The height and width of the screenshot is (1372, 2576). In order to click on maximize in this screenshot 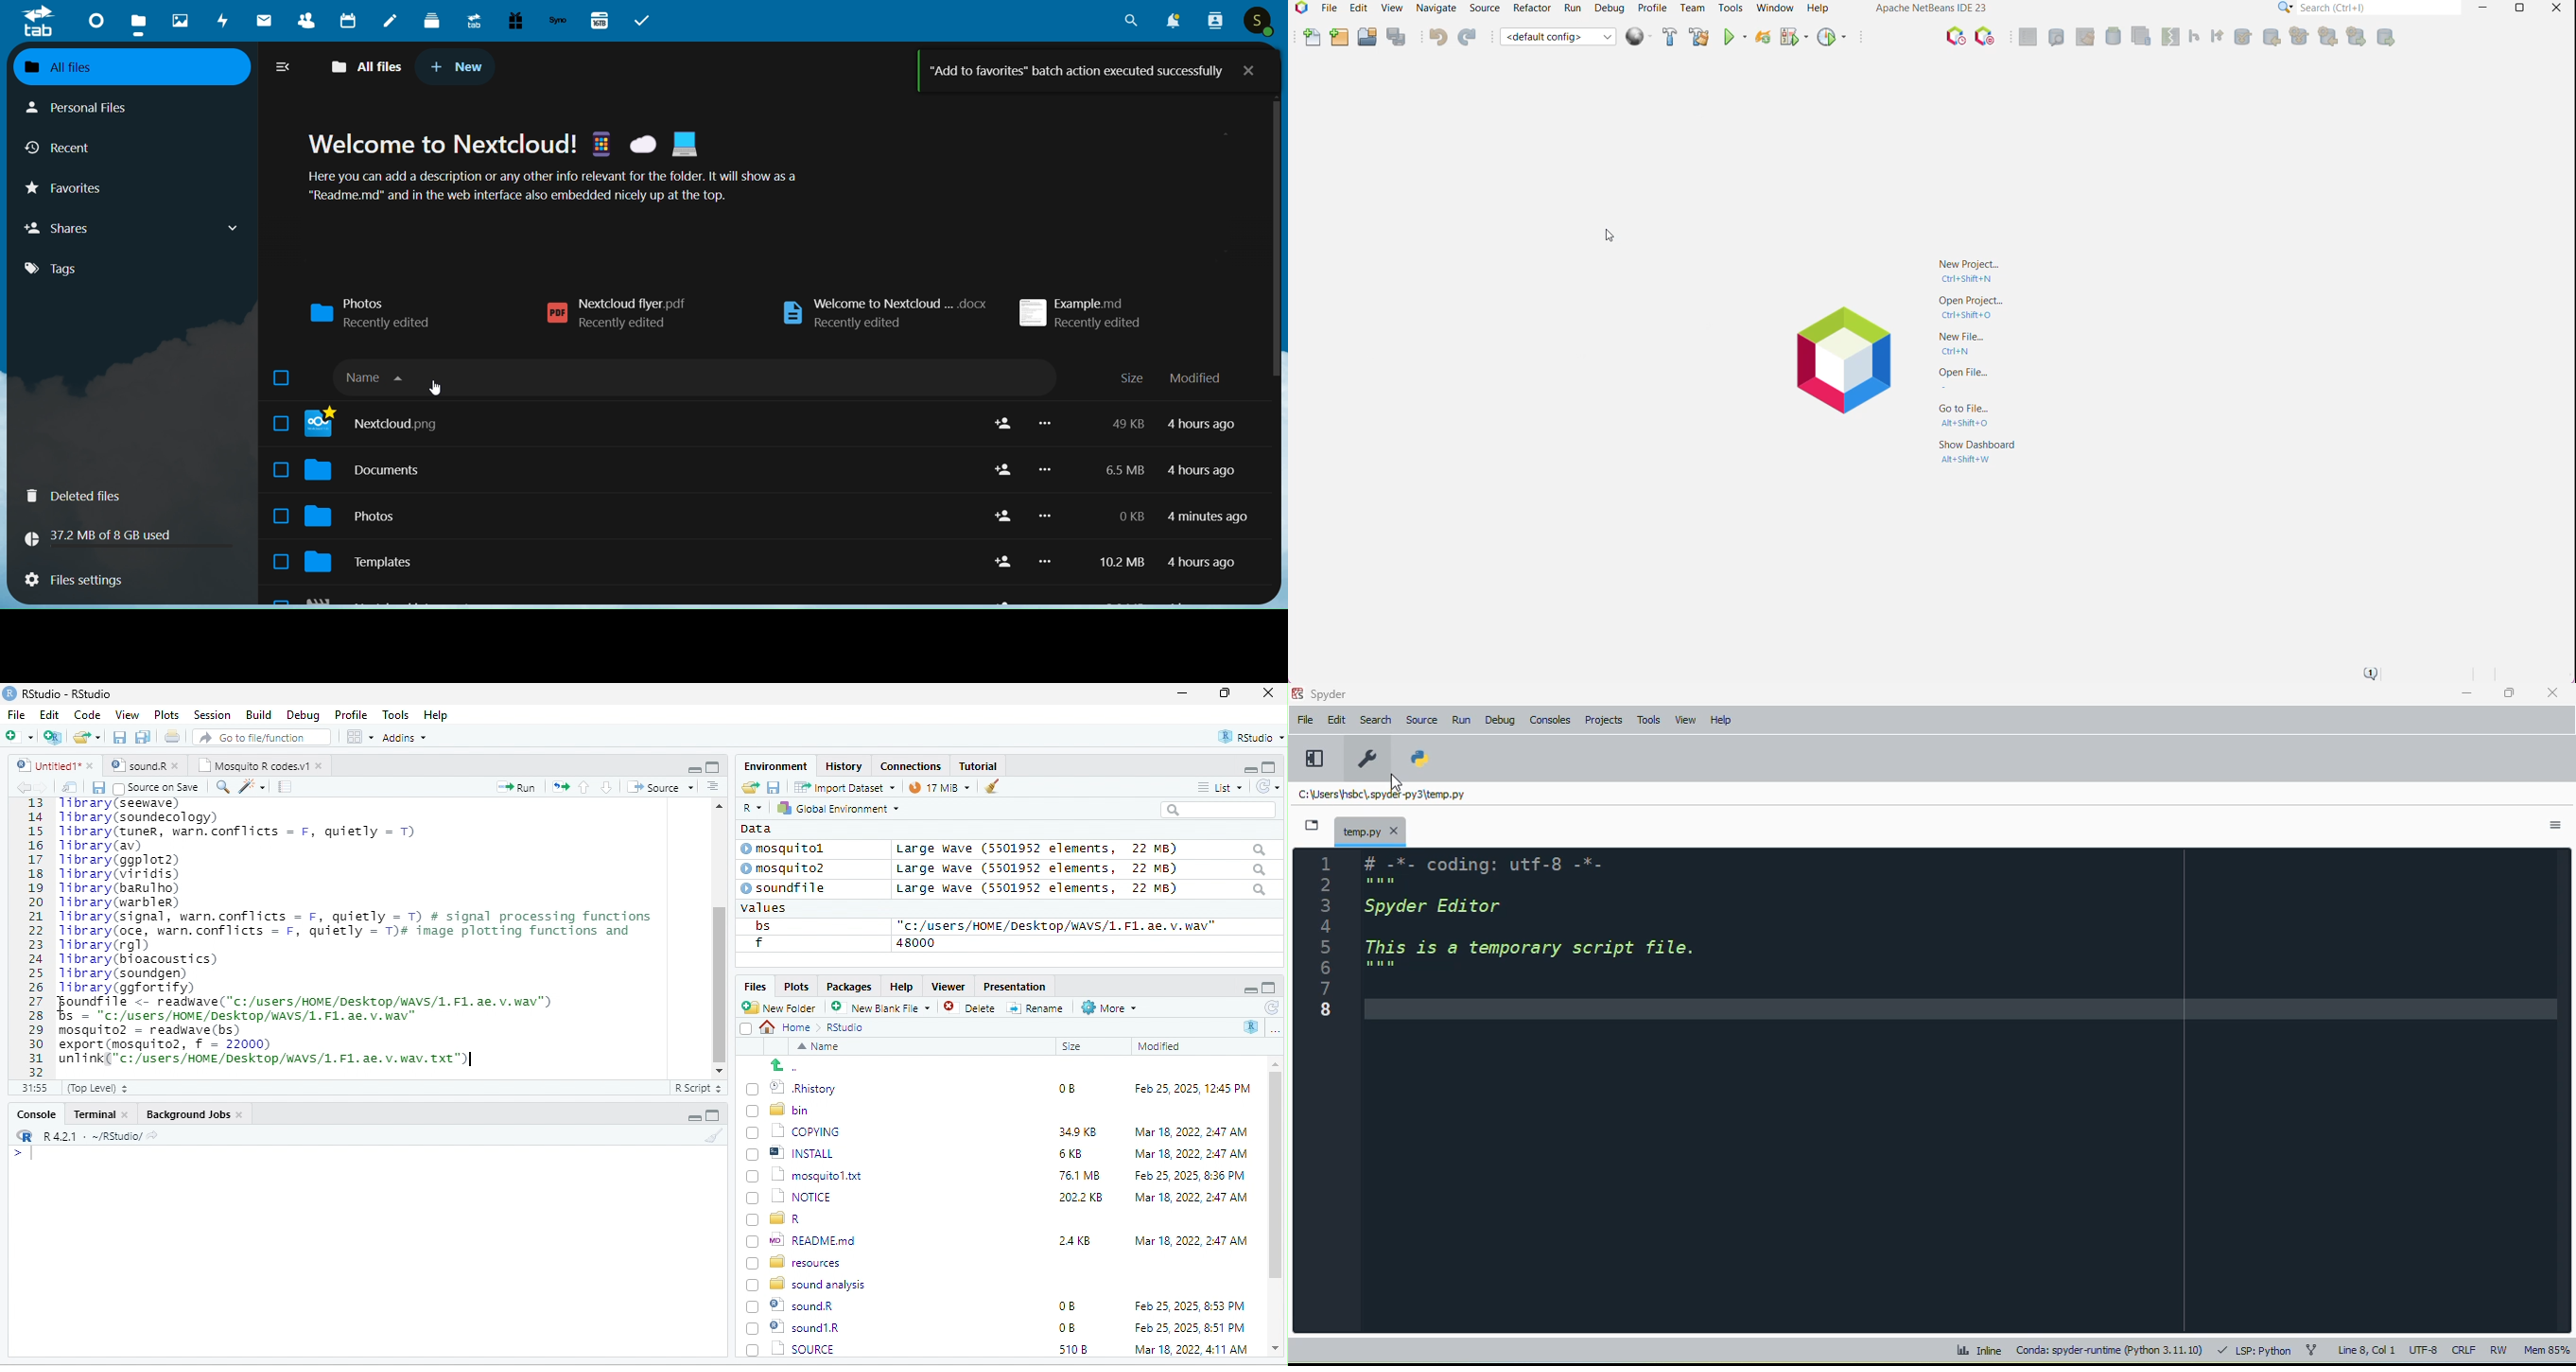, I will do `click(712, 1115)`.